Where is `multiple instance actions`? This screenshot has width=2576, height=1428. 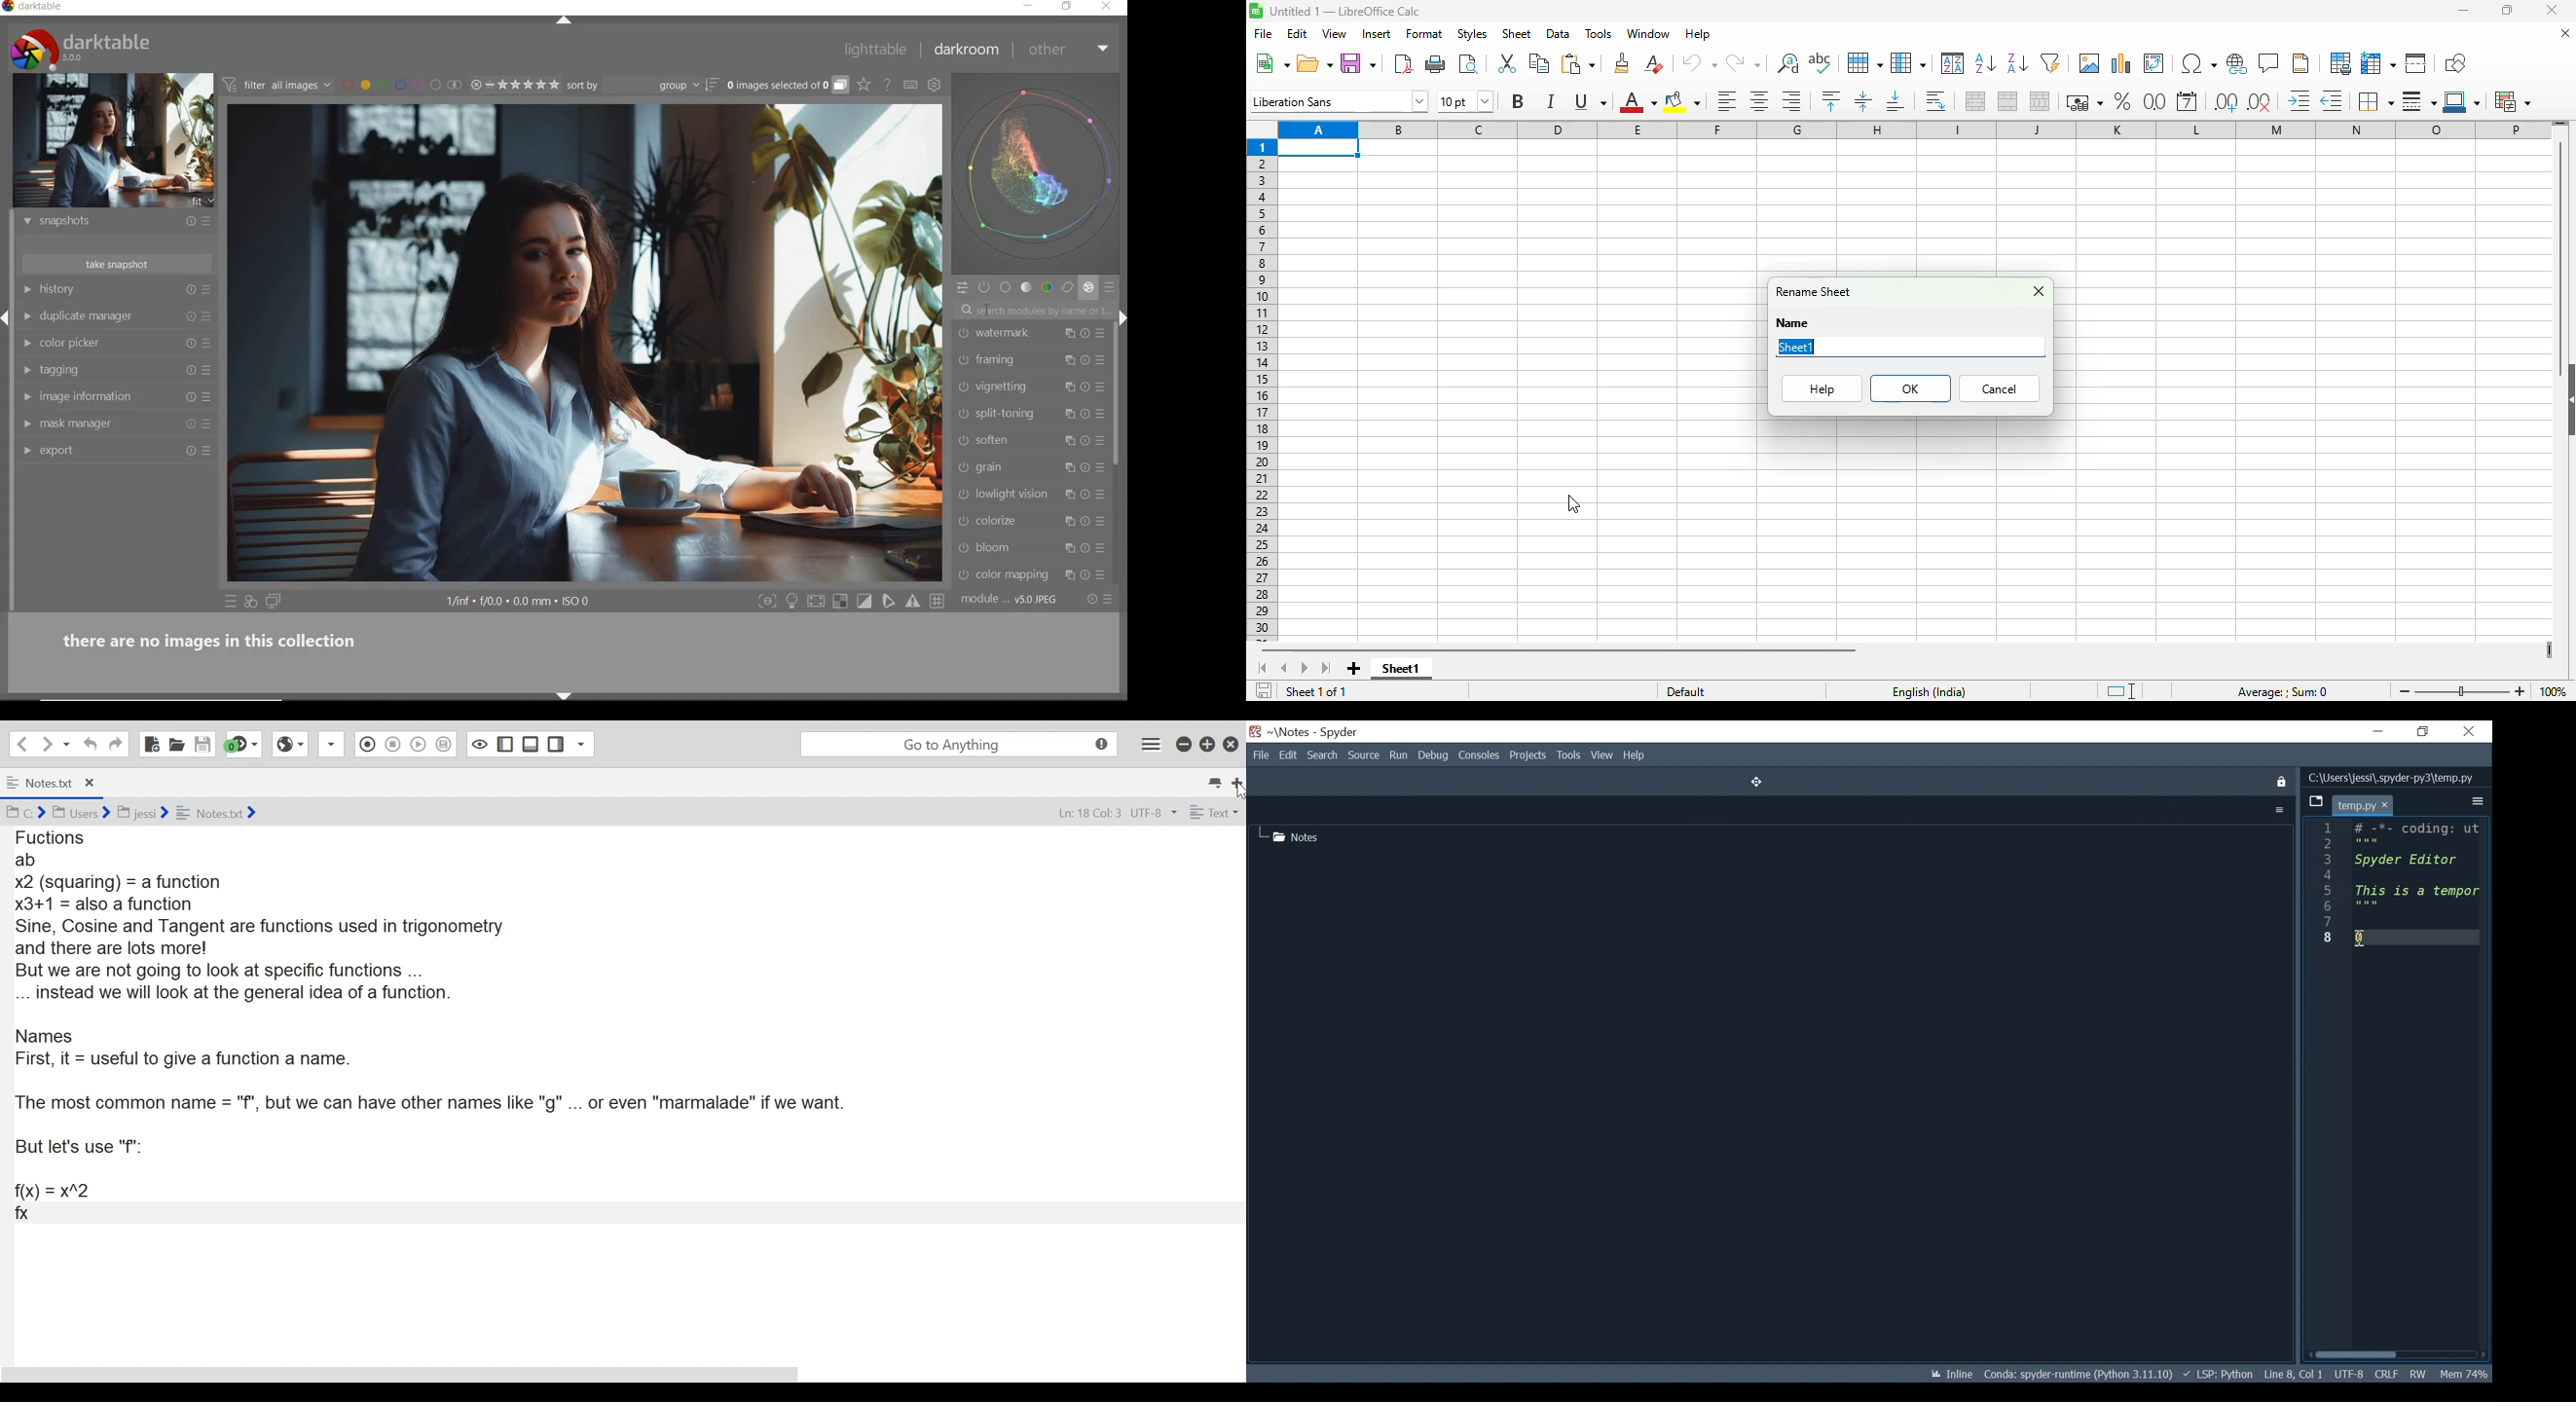
multiple instance actions is located at coordinates (1069, 387).